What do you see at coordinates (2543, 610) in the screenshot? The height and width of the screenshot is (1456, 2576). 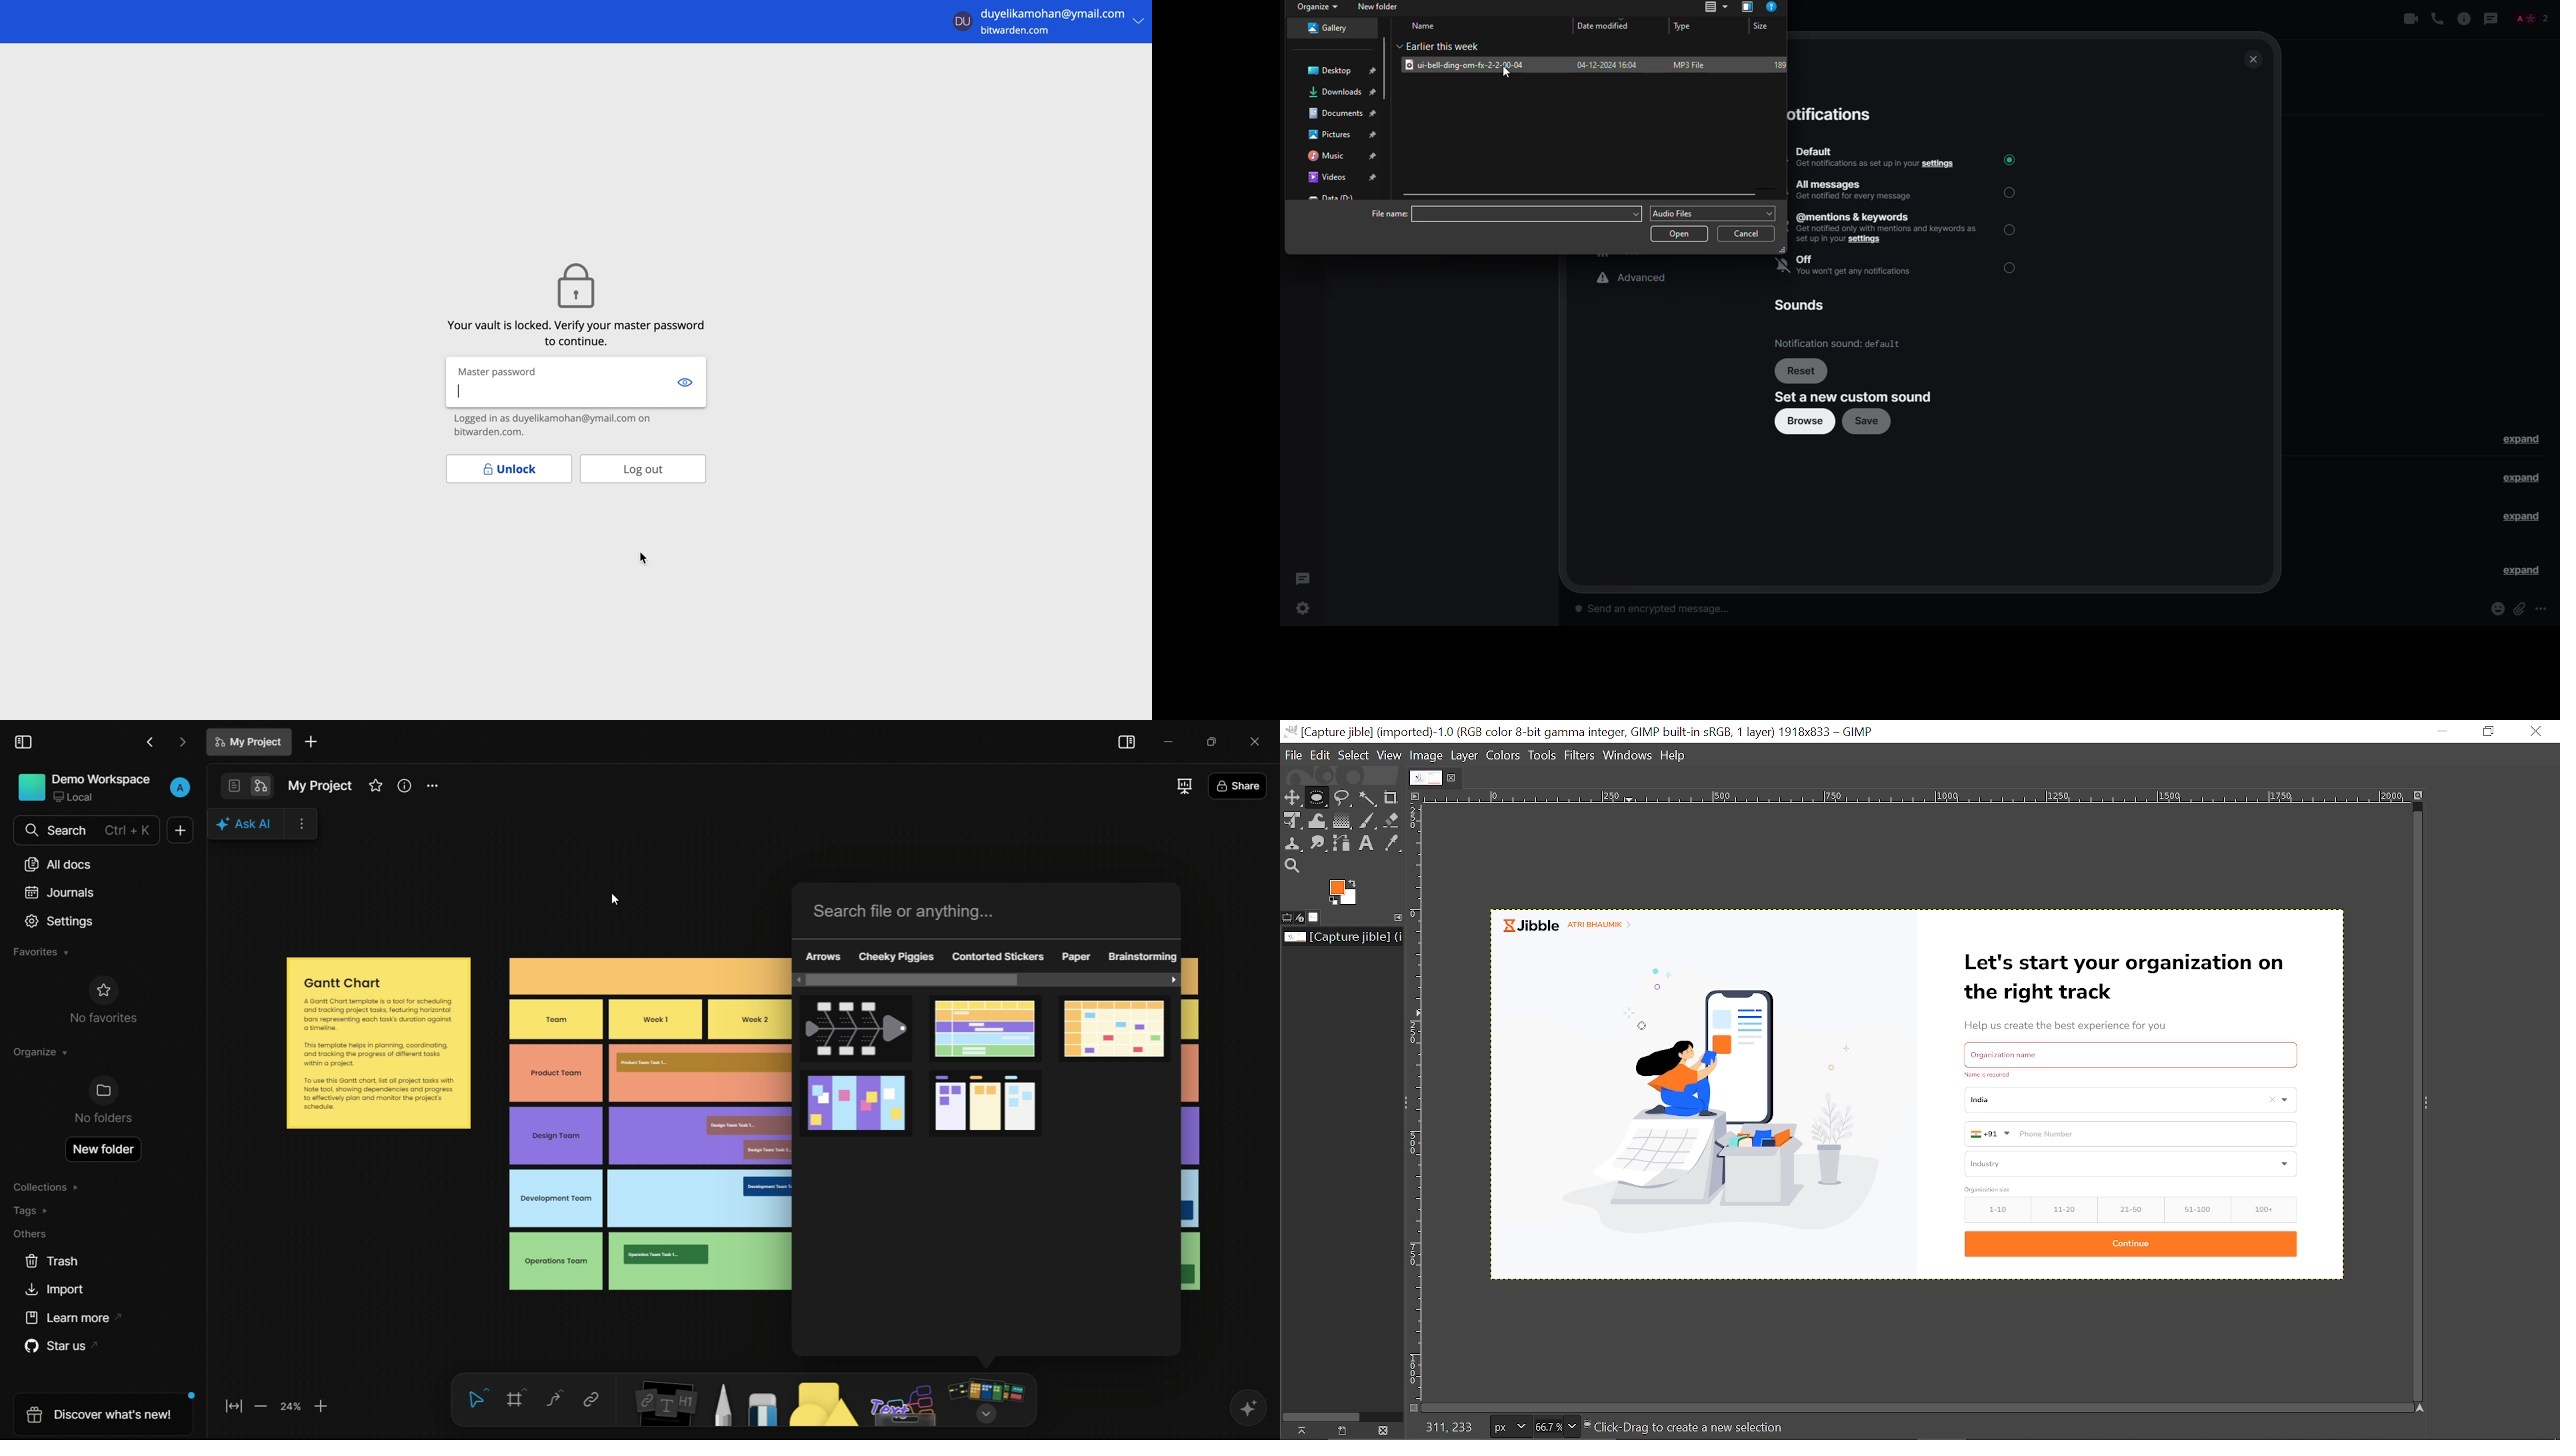 I see `more` at bounding box center [2543, 610].